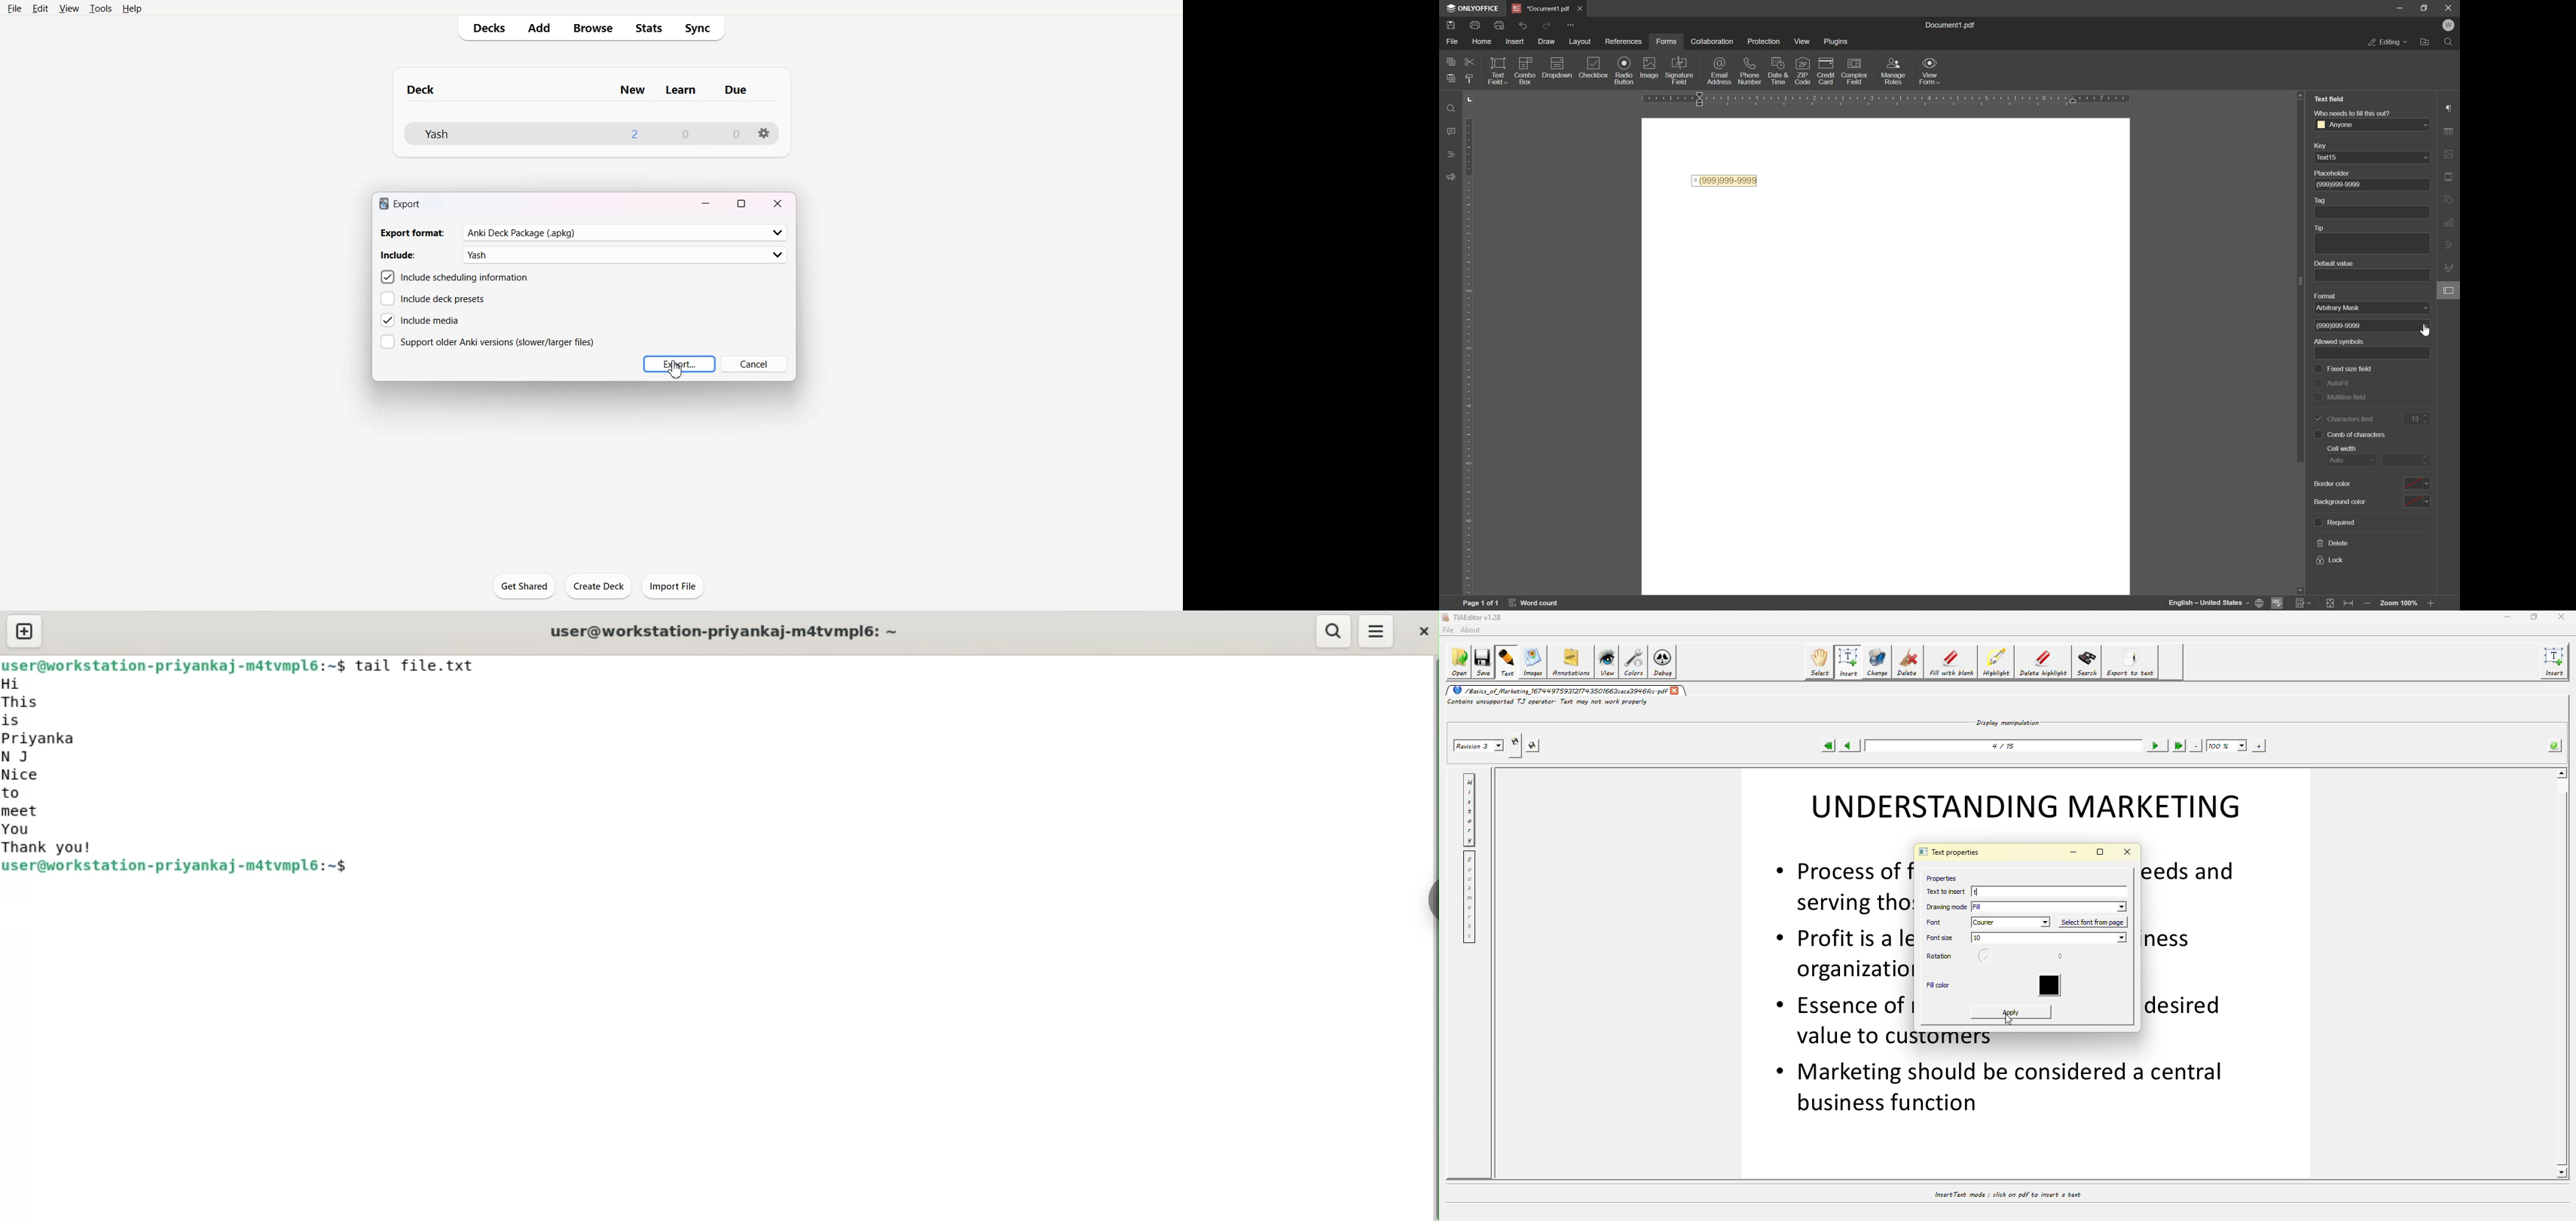 The width and height of the screenshot is (2576, 1232). What do you see at coordinates (737, 90) in the screenshot?
I see `due` at bounding box center [737, 90].